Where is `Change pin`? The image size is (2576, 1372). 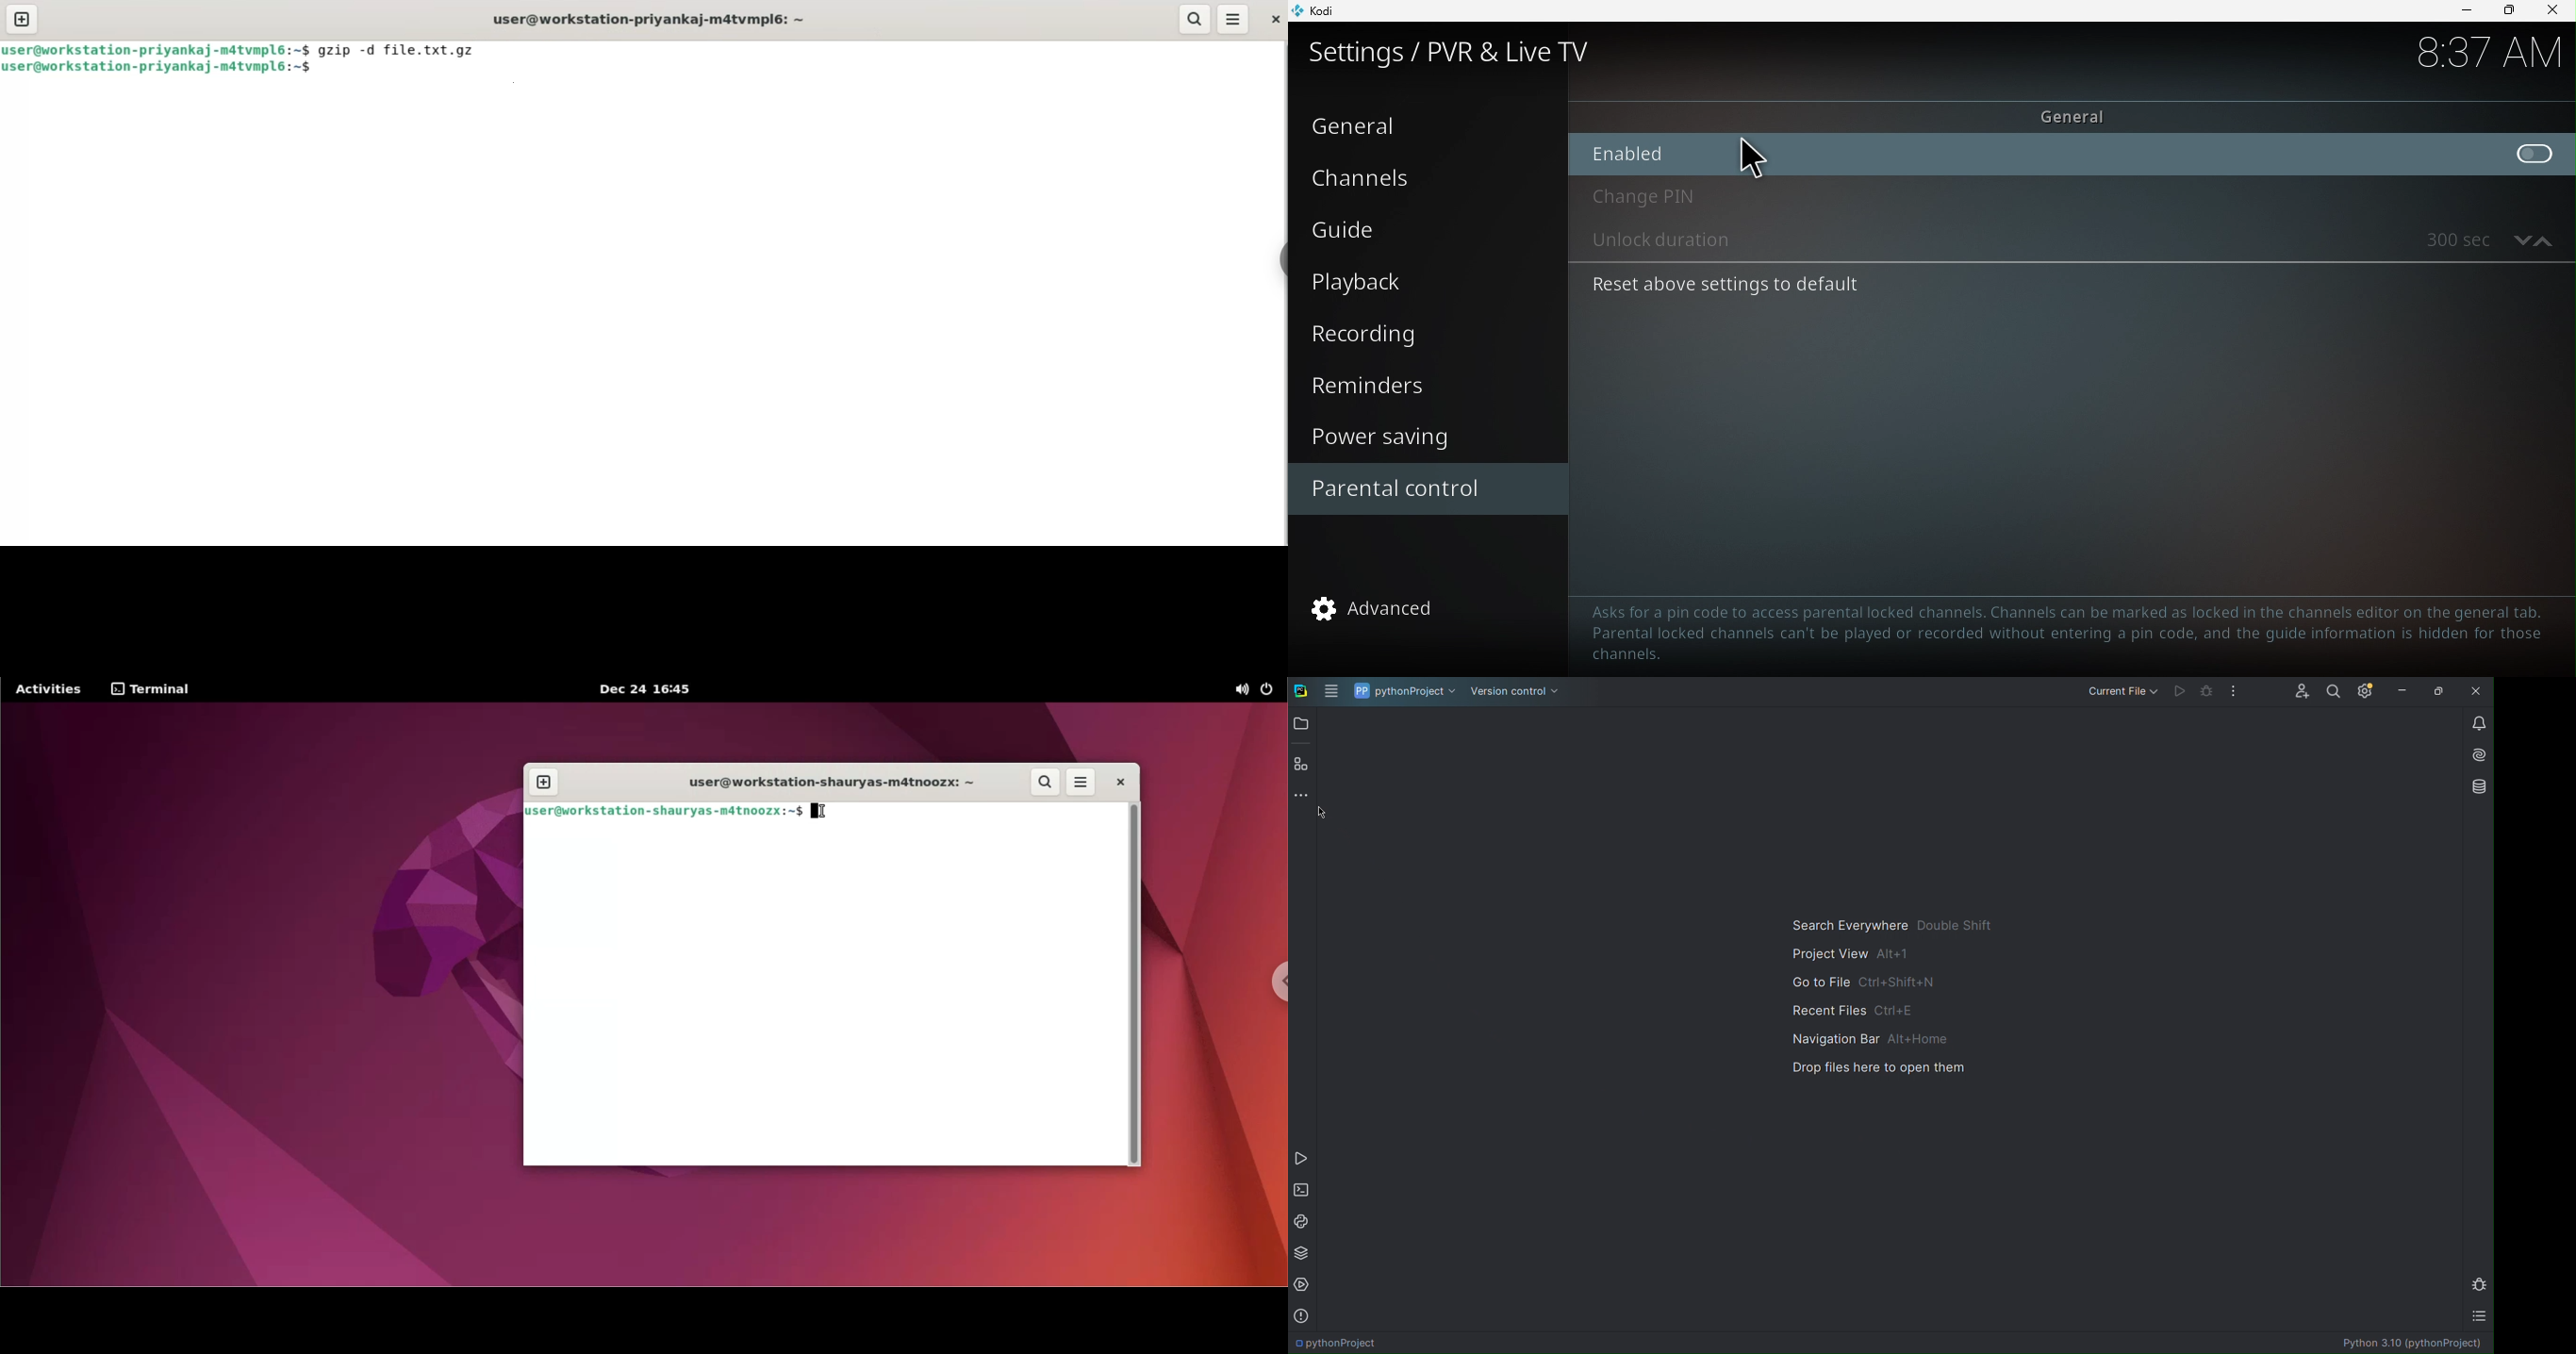 Change pin is located at coordinates (2069, 199).